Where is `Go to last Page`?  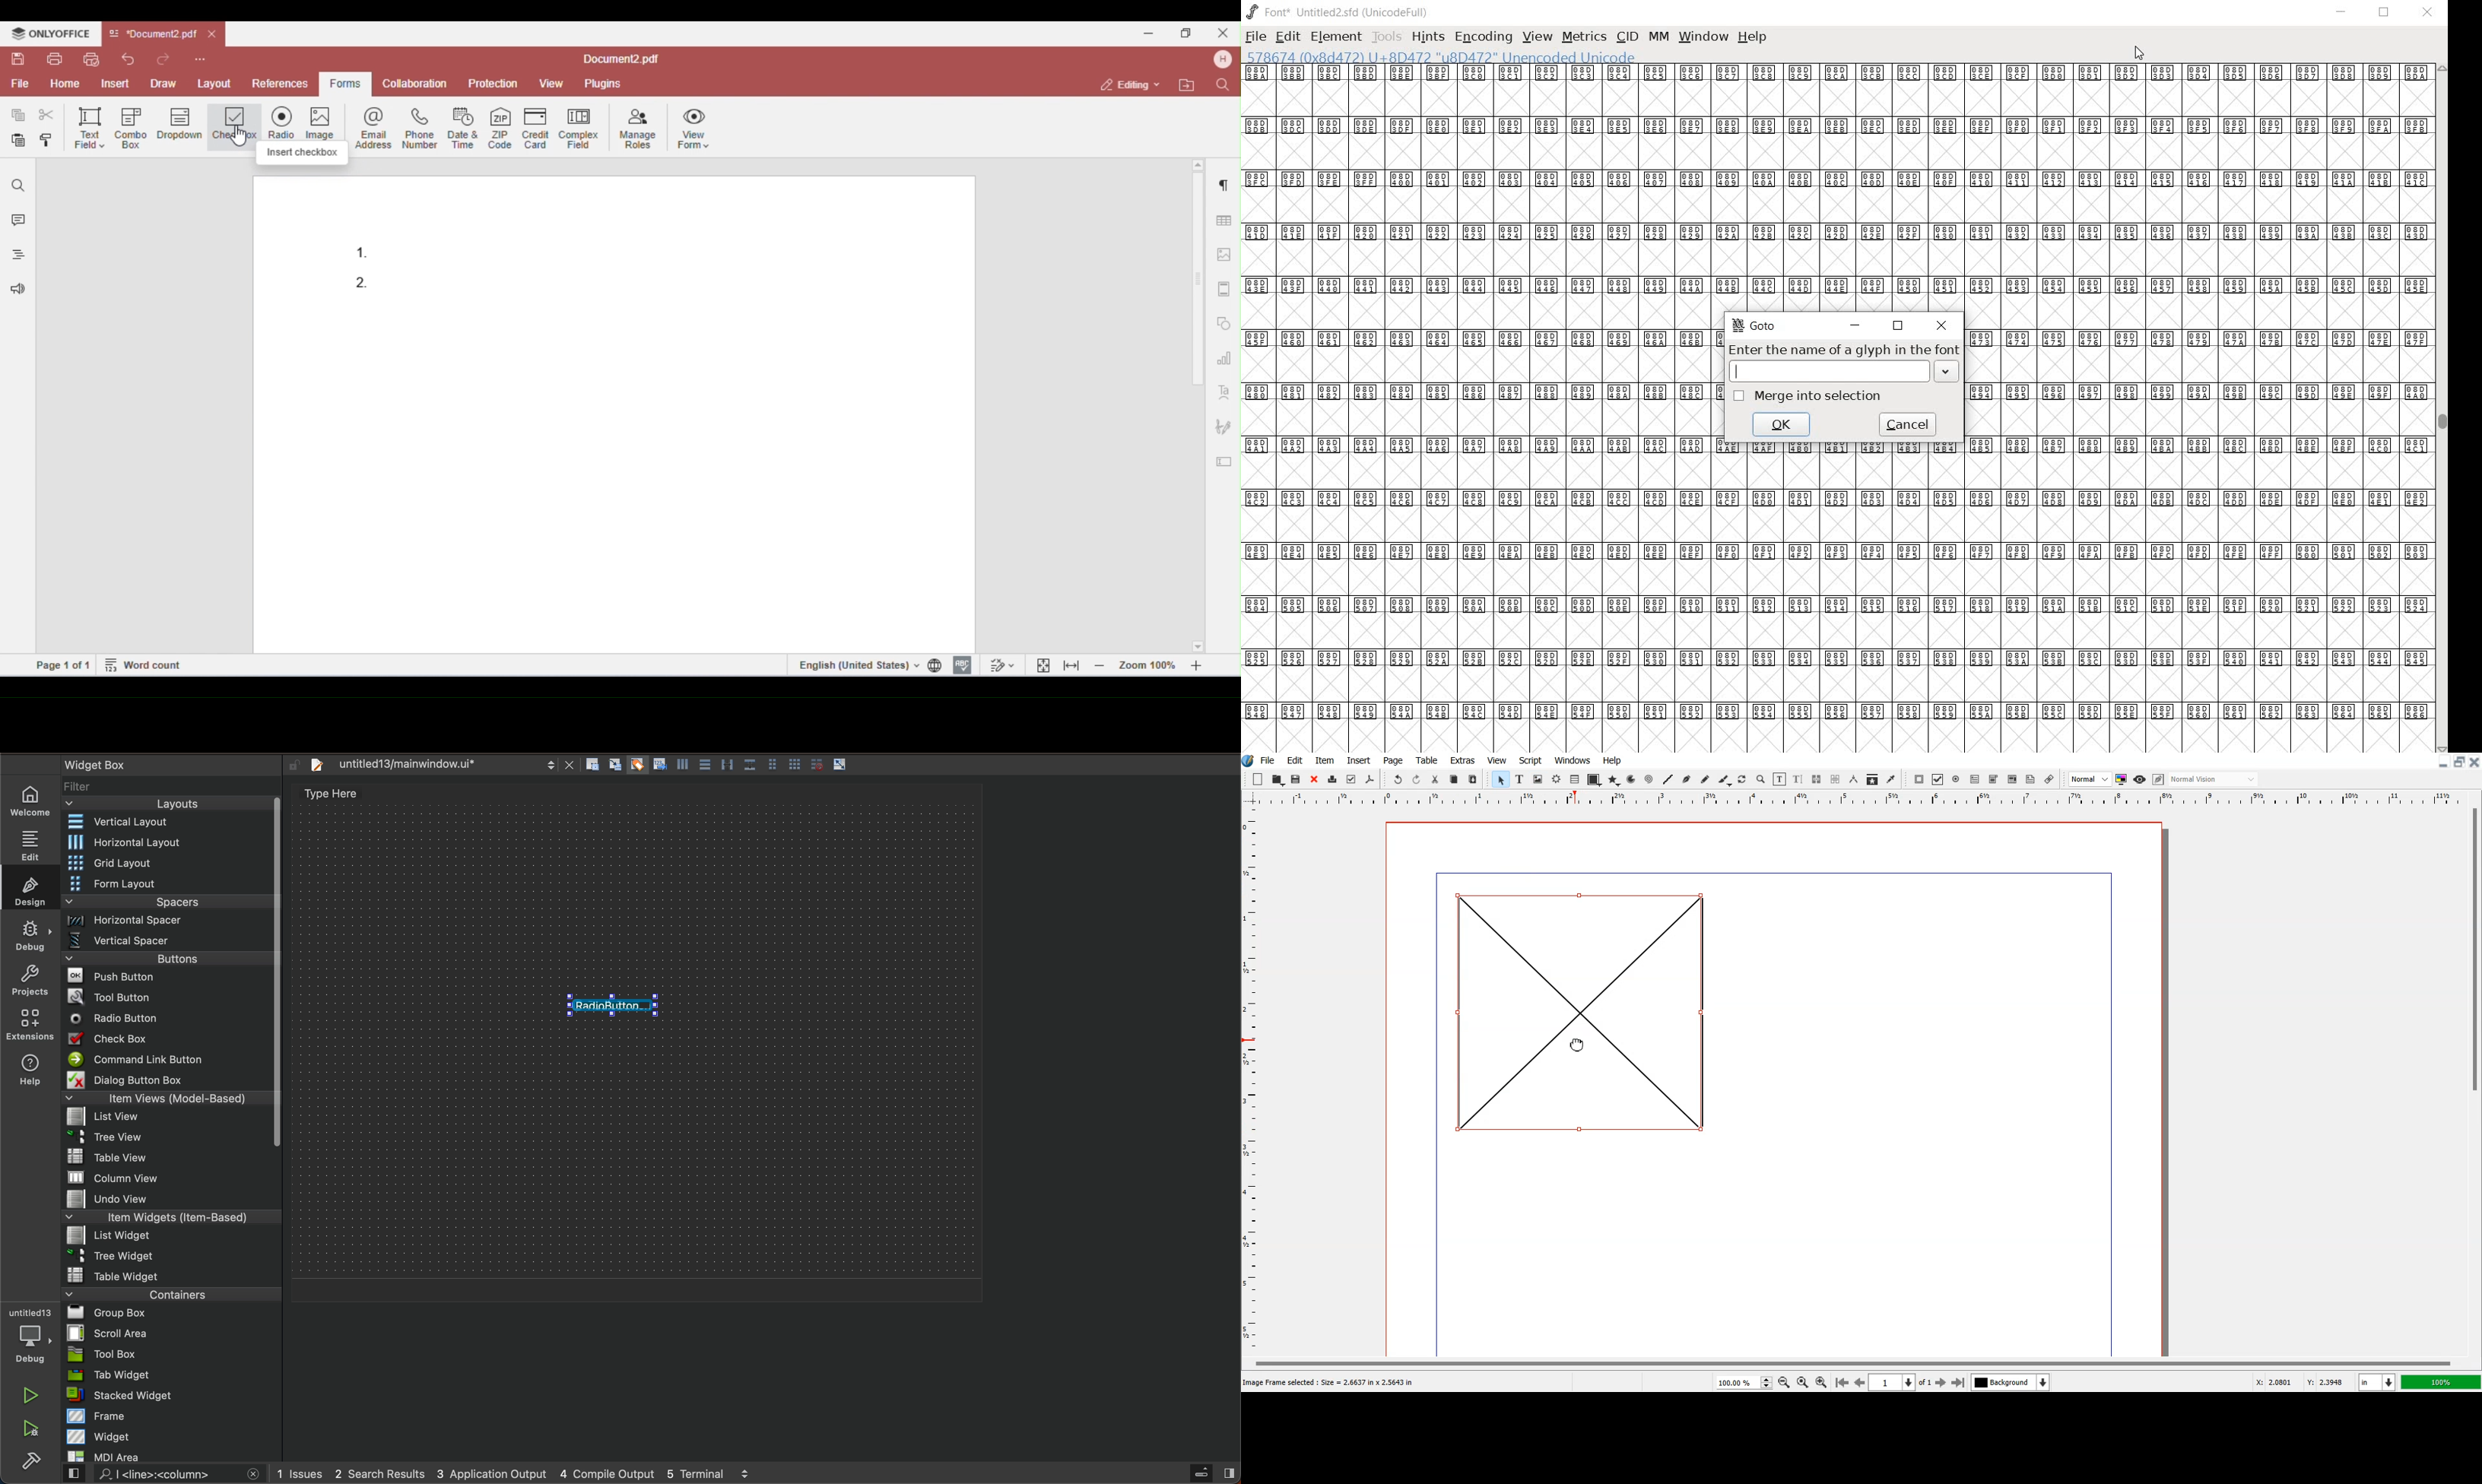 Go to last Page is located at coordinates (1958, 1383).